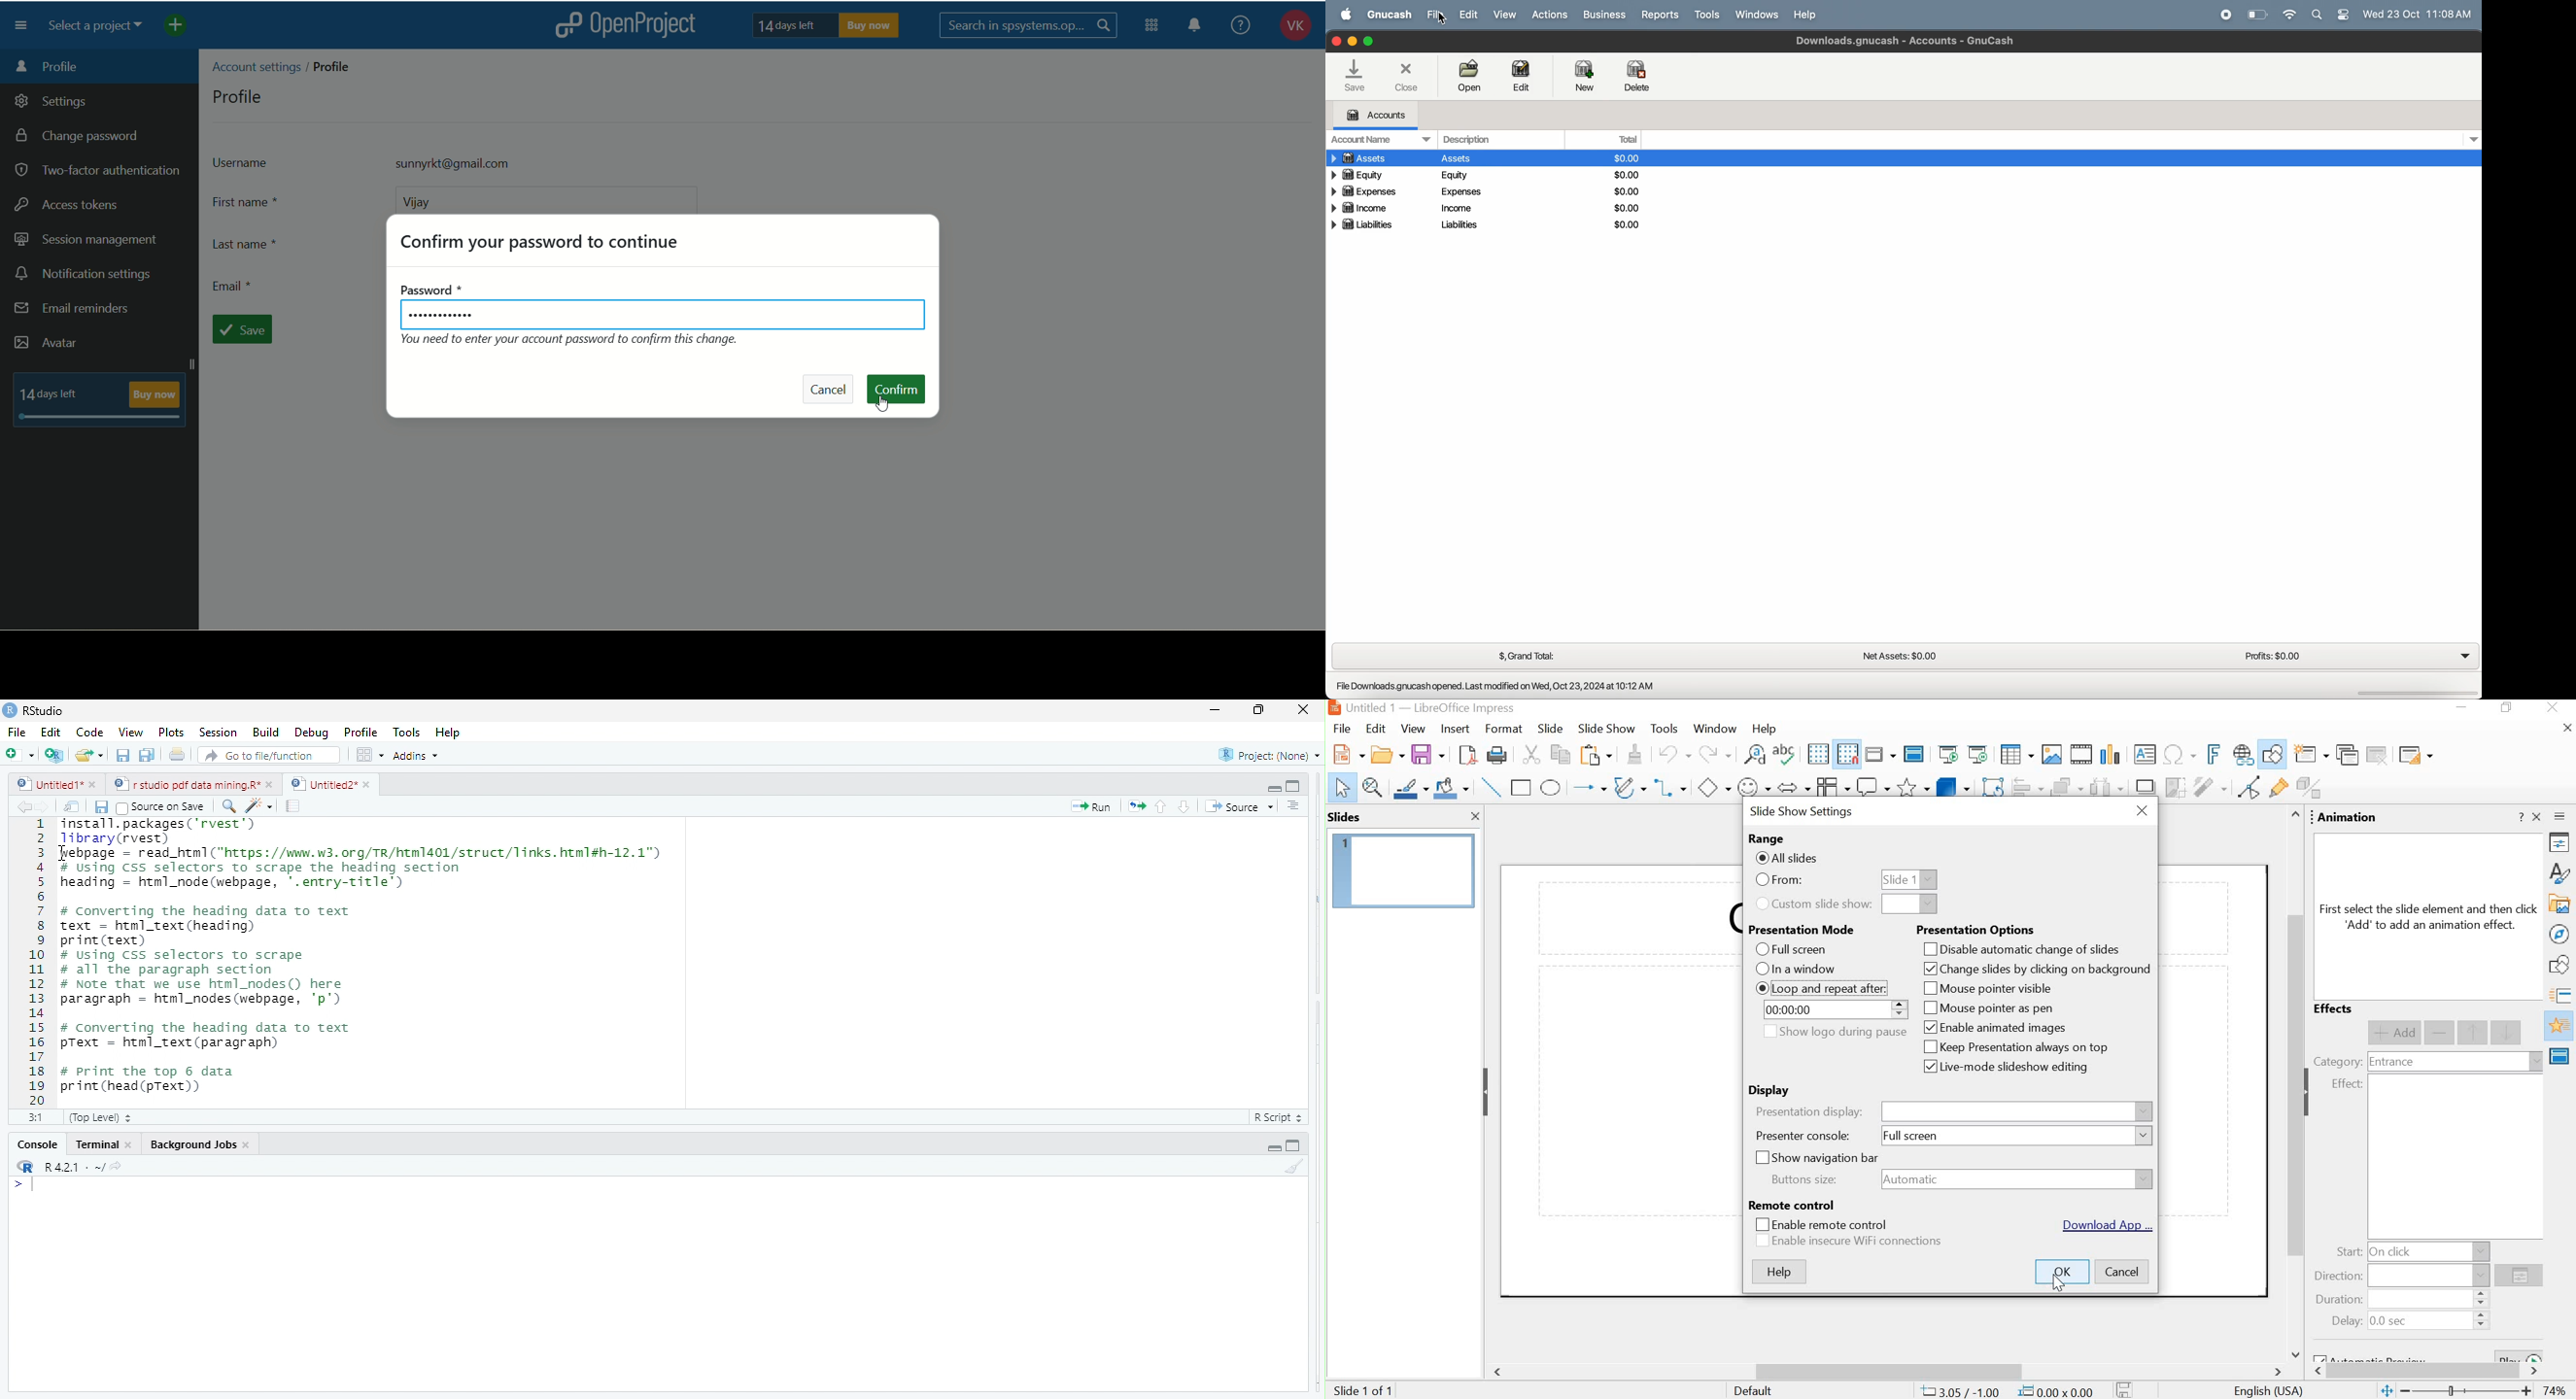 The image size is (2576, 1400). Describe the element at coordinates (1602, 15) in the screenshot. I see `business` at that location.